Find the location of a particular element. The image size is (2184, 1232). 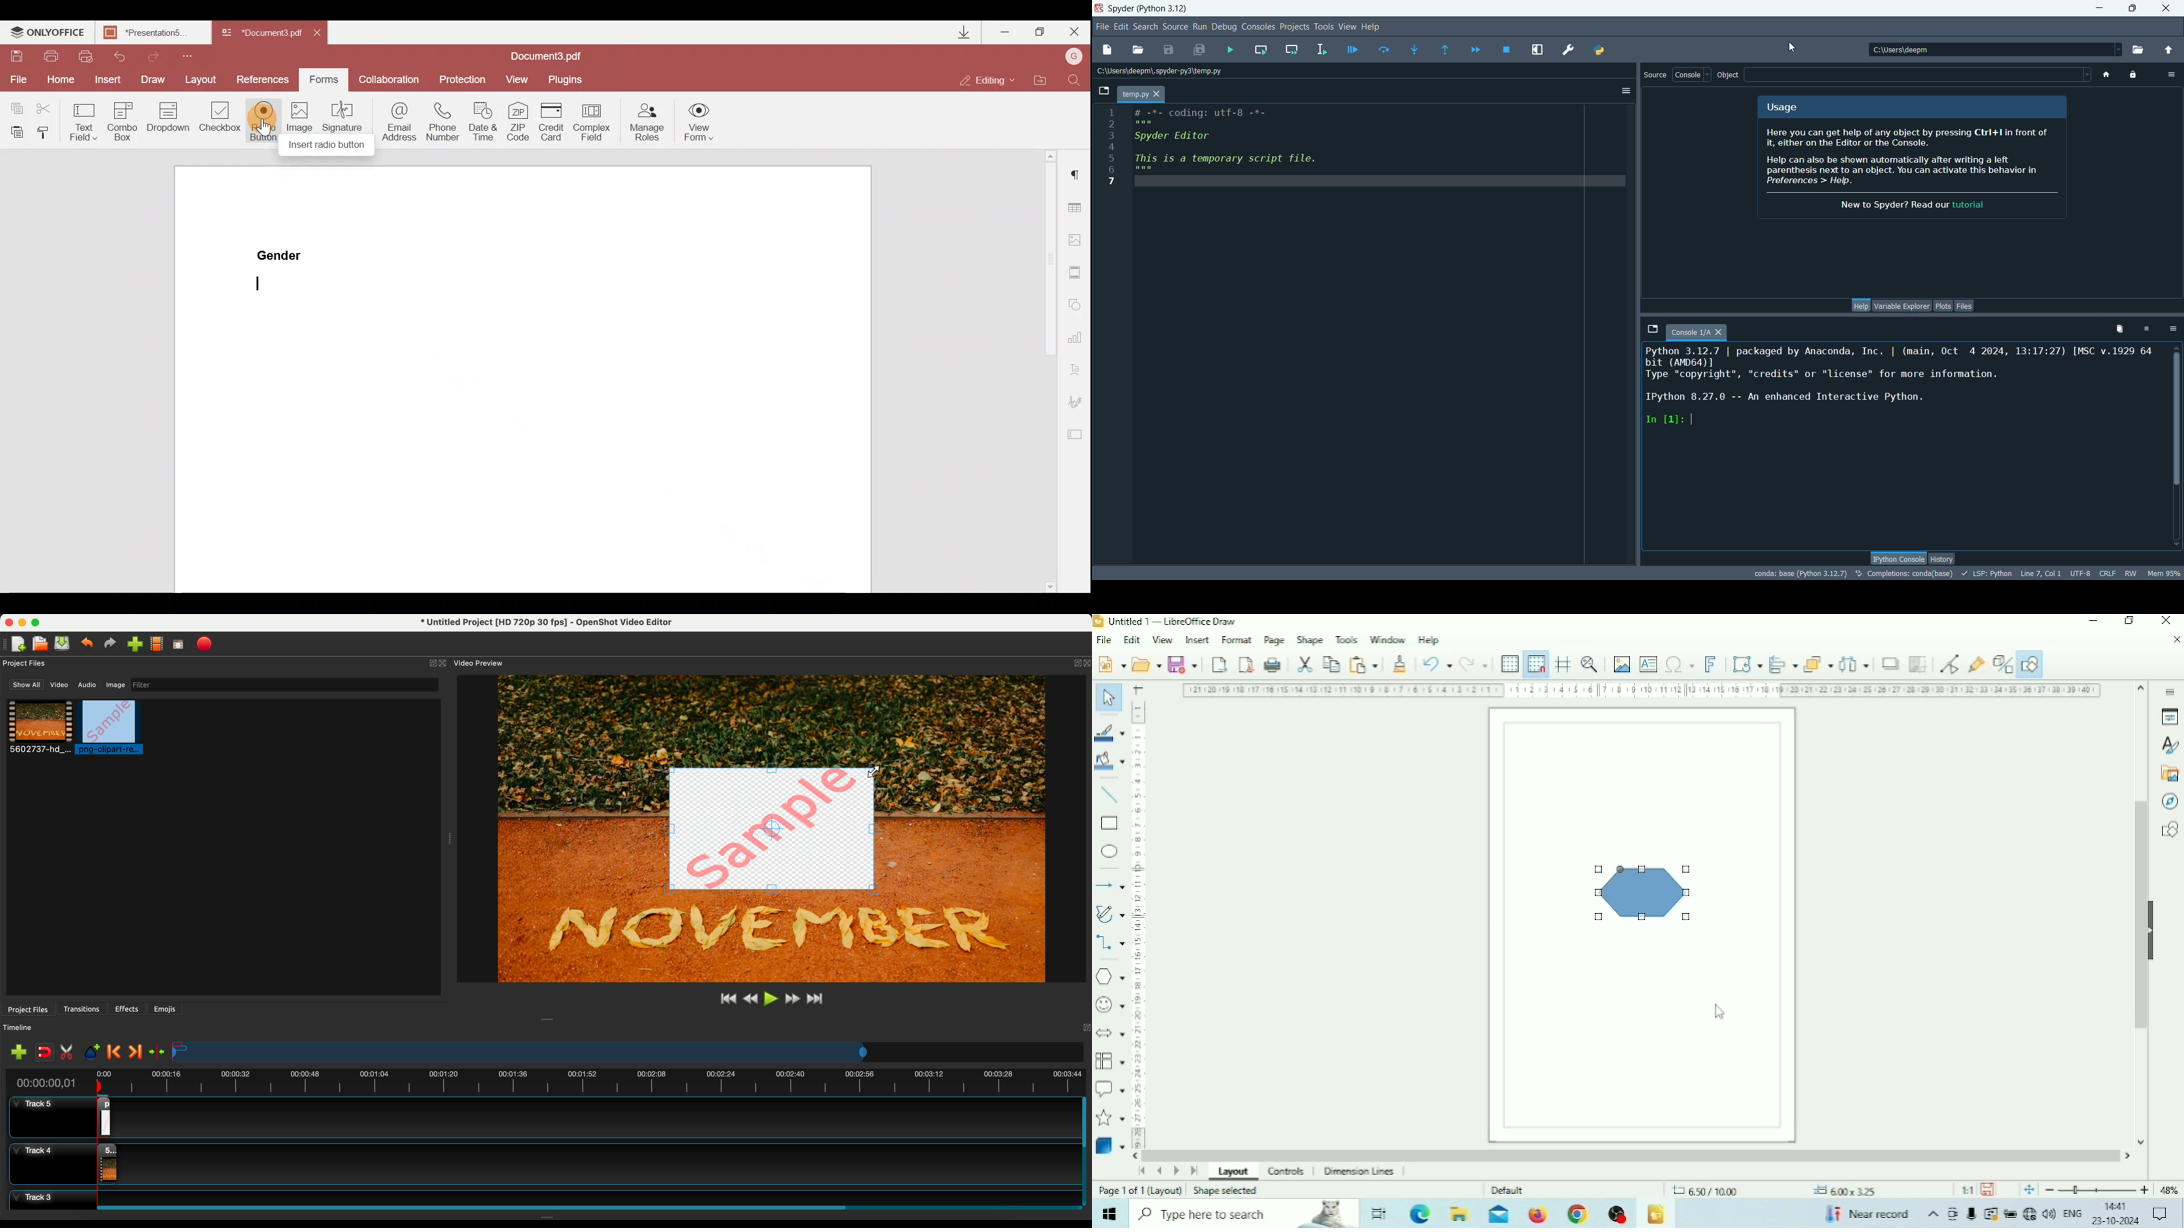

Align Objects is located at coordinates (1783, 664).